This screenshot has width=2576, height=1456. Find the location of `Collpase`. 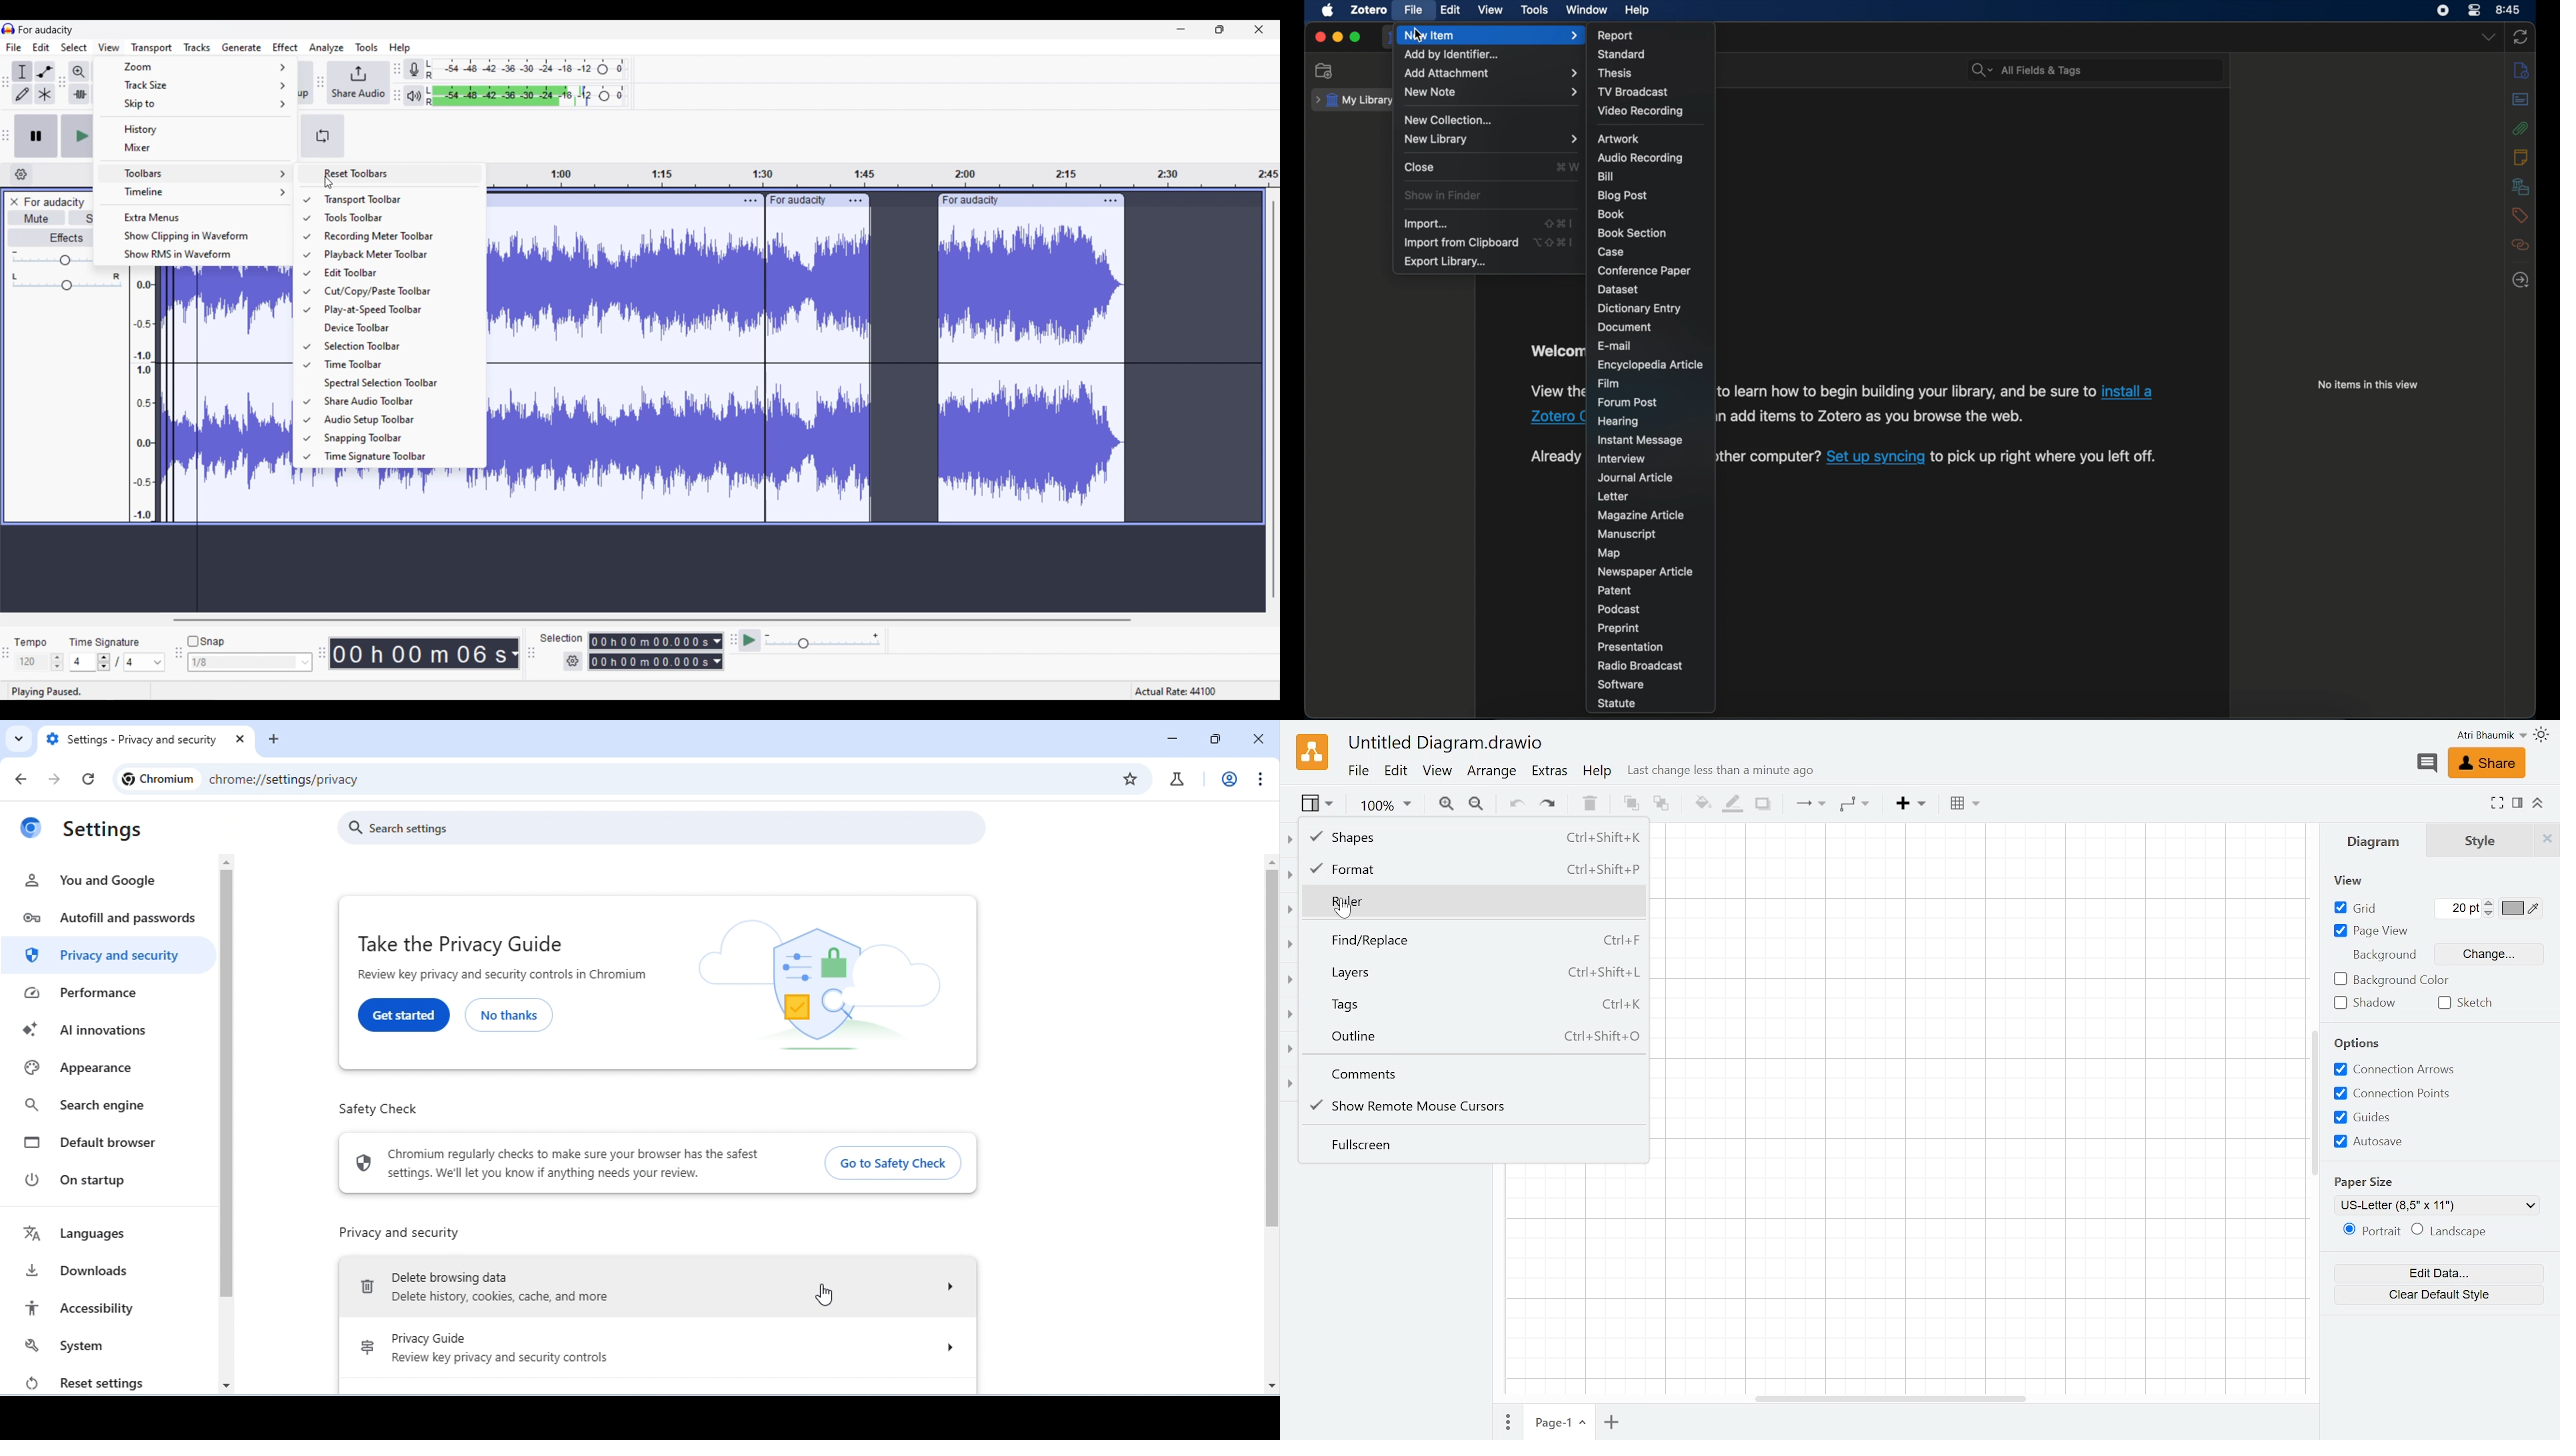

Collpase is located at coordinates (2536, 805).